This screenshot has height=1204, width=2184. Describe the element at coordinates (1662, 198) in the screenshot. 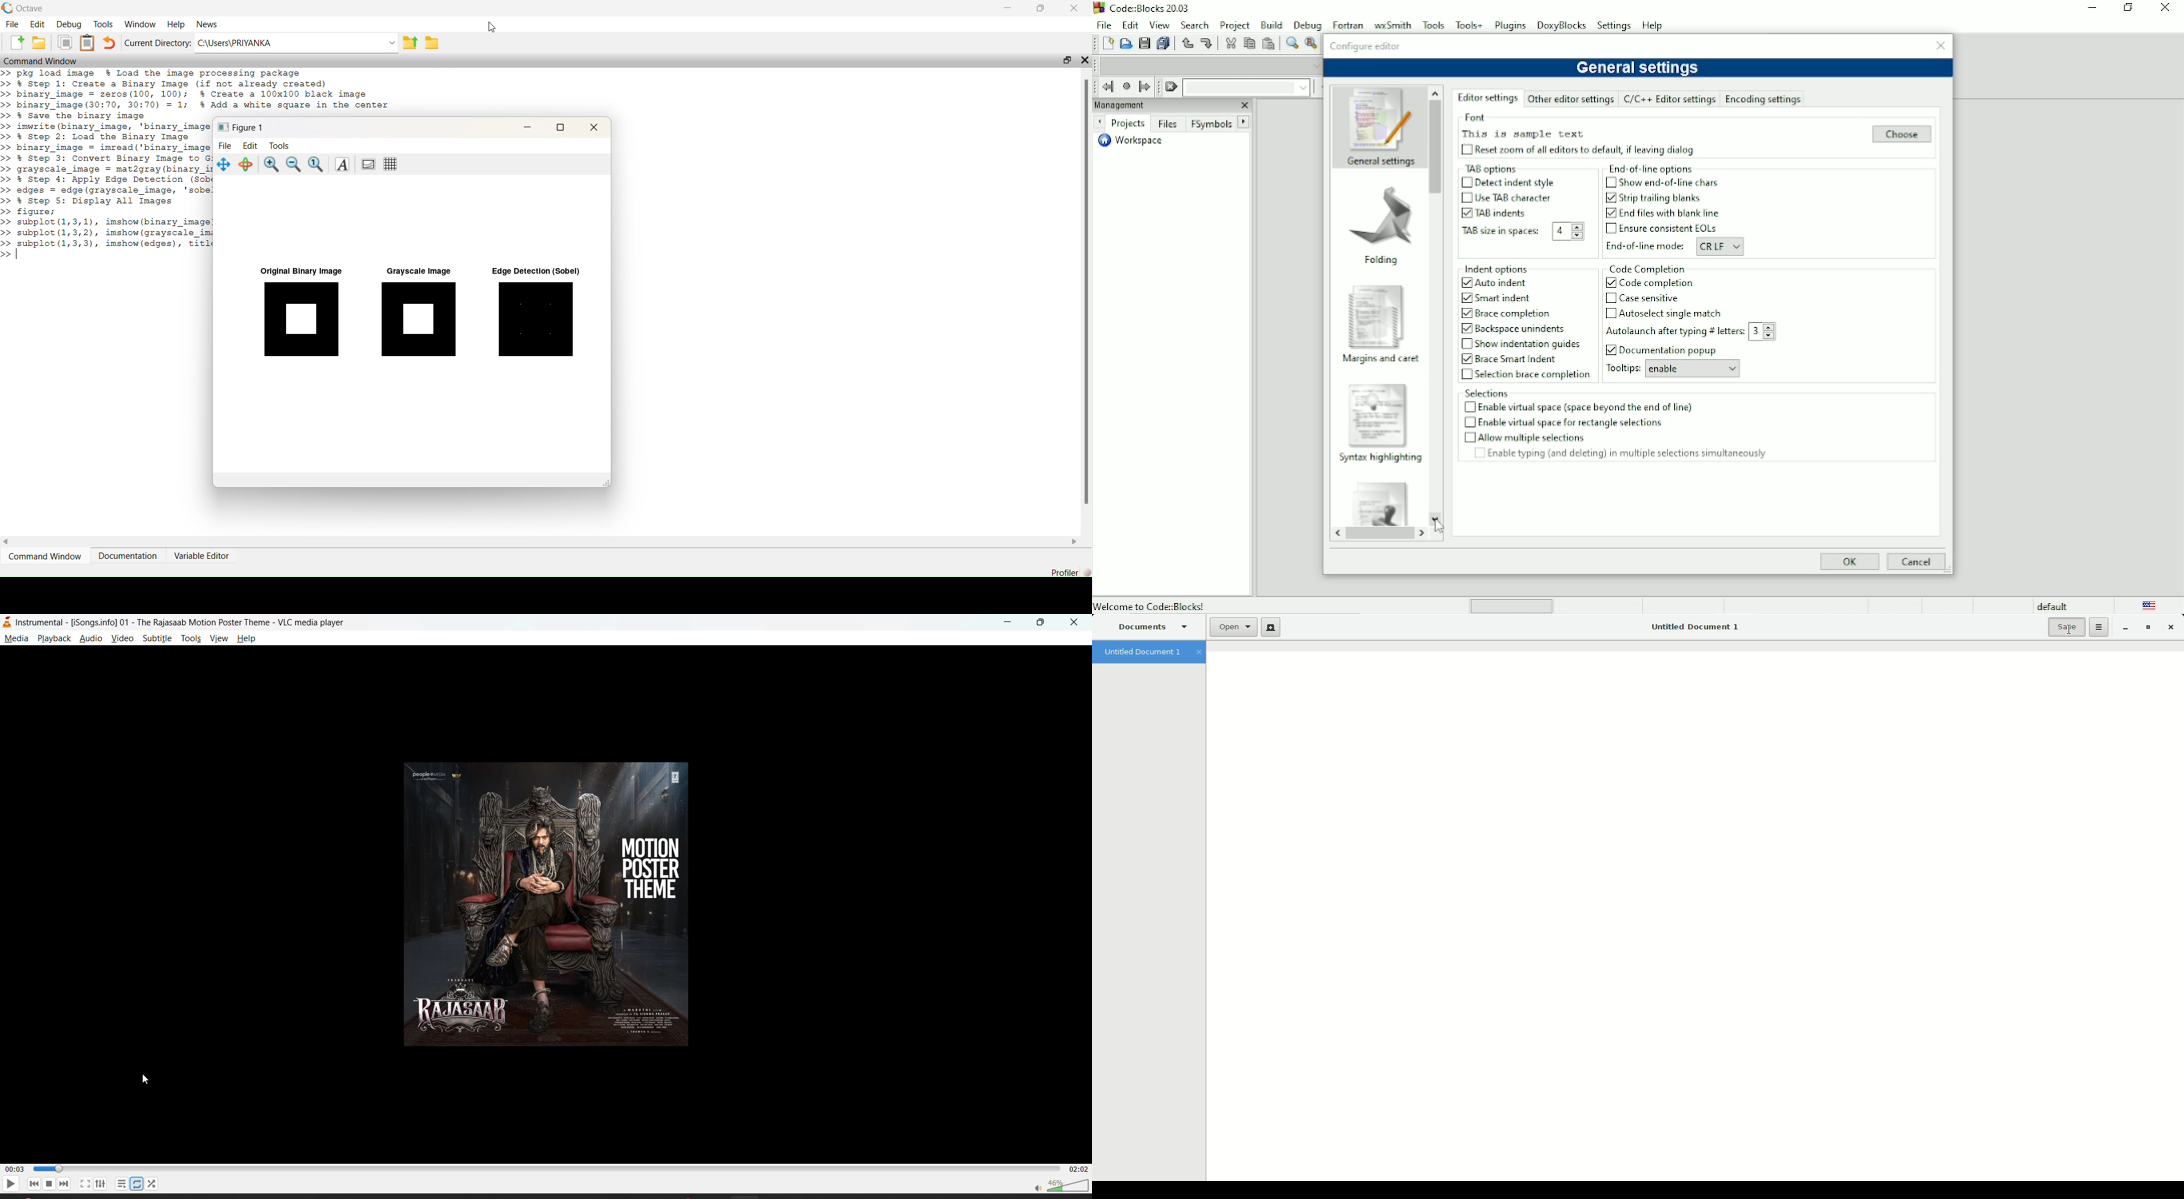

I see `Strip trailing blanks` at that location.